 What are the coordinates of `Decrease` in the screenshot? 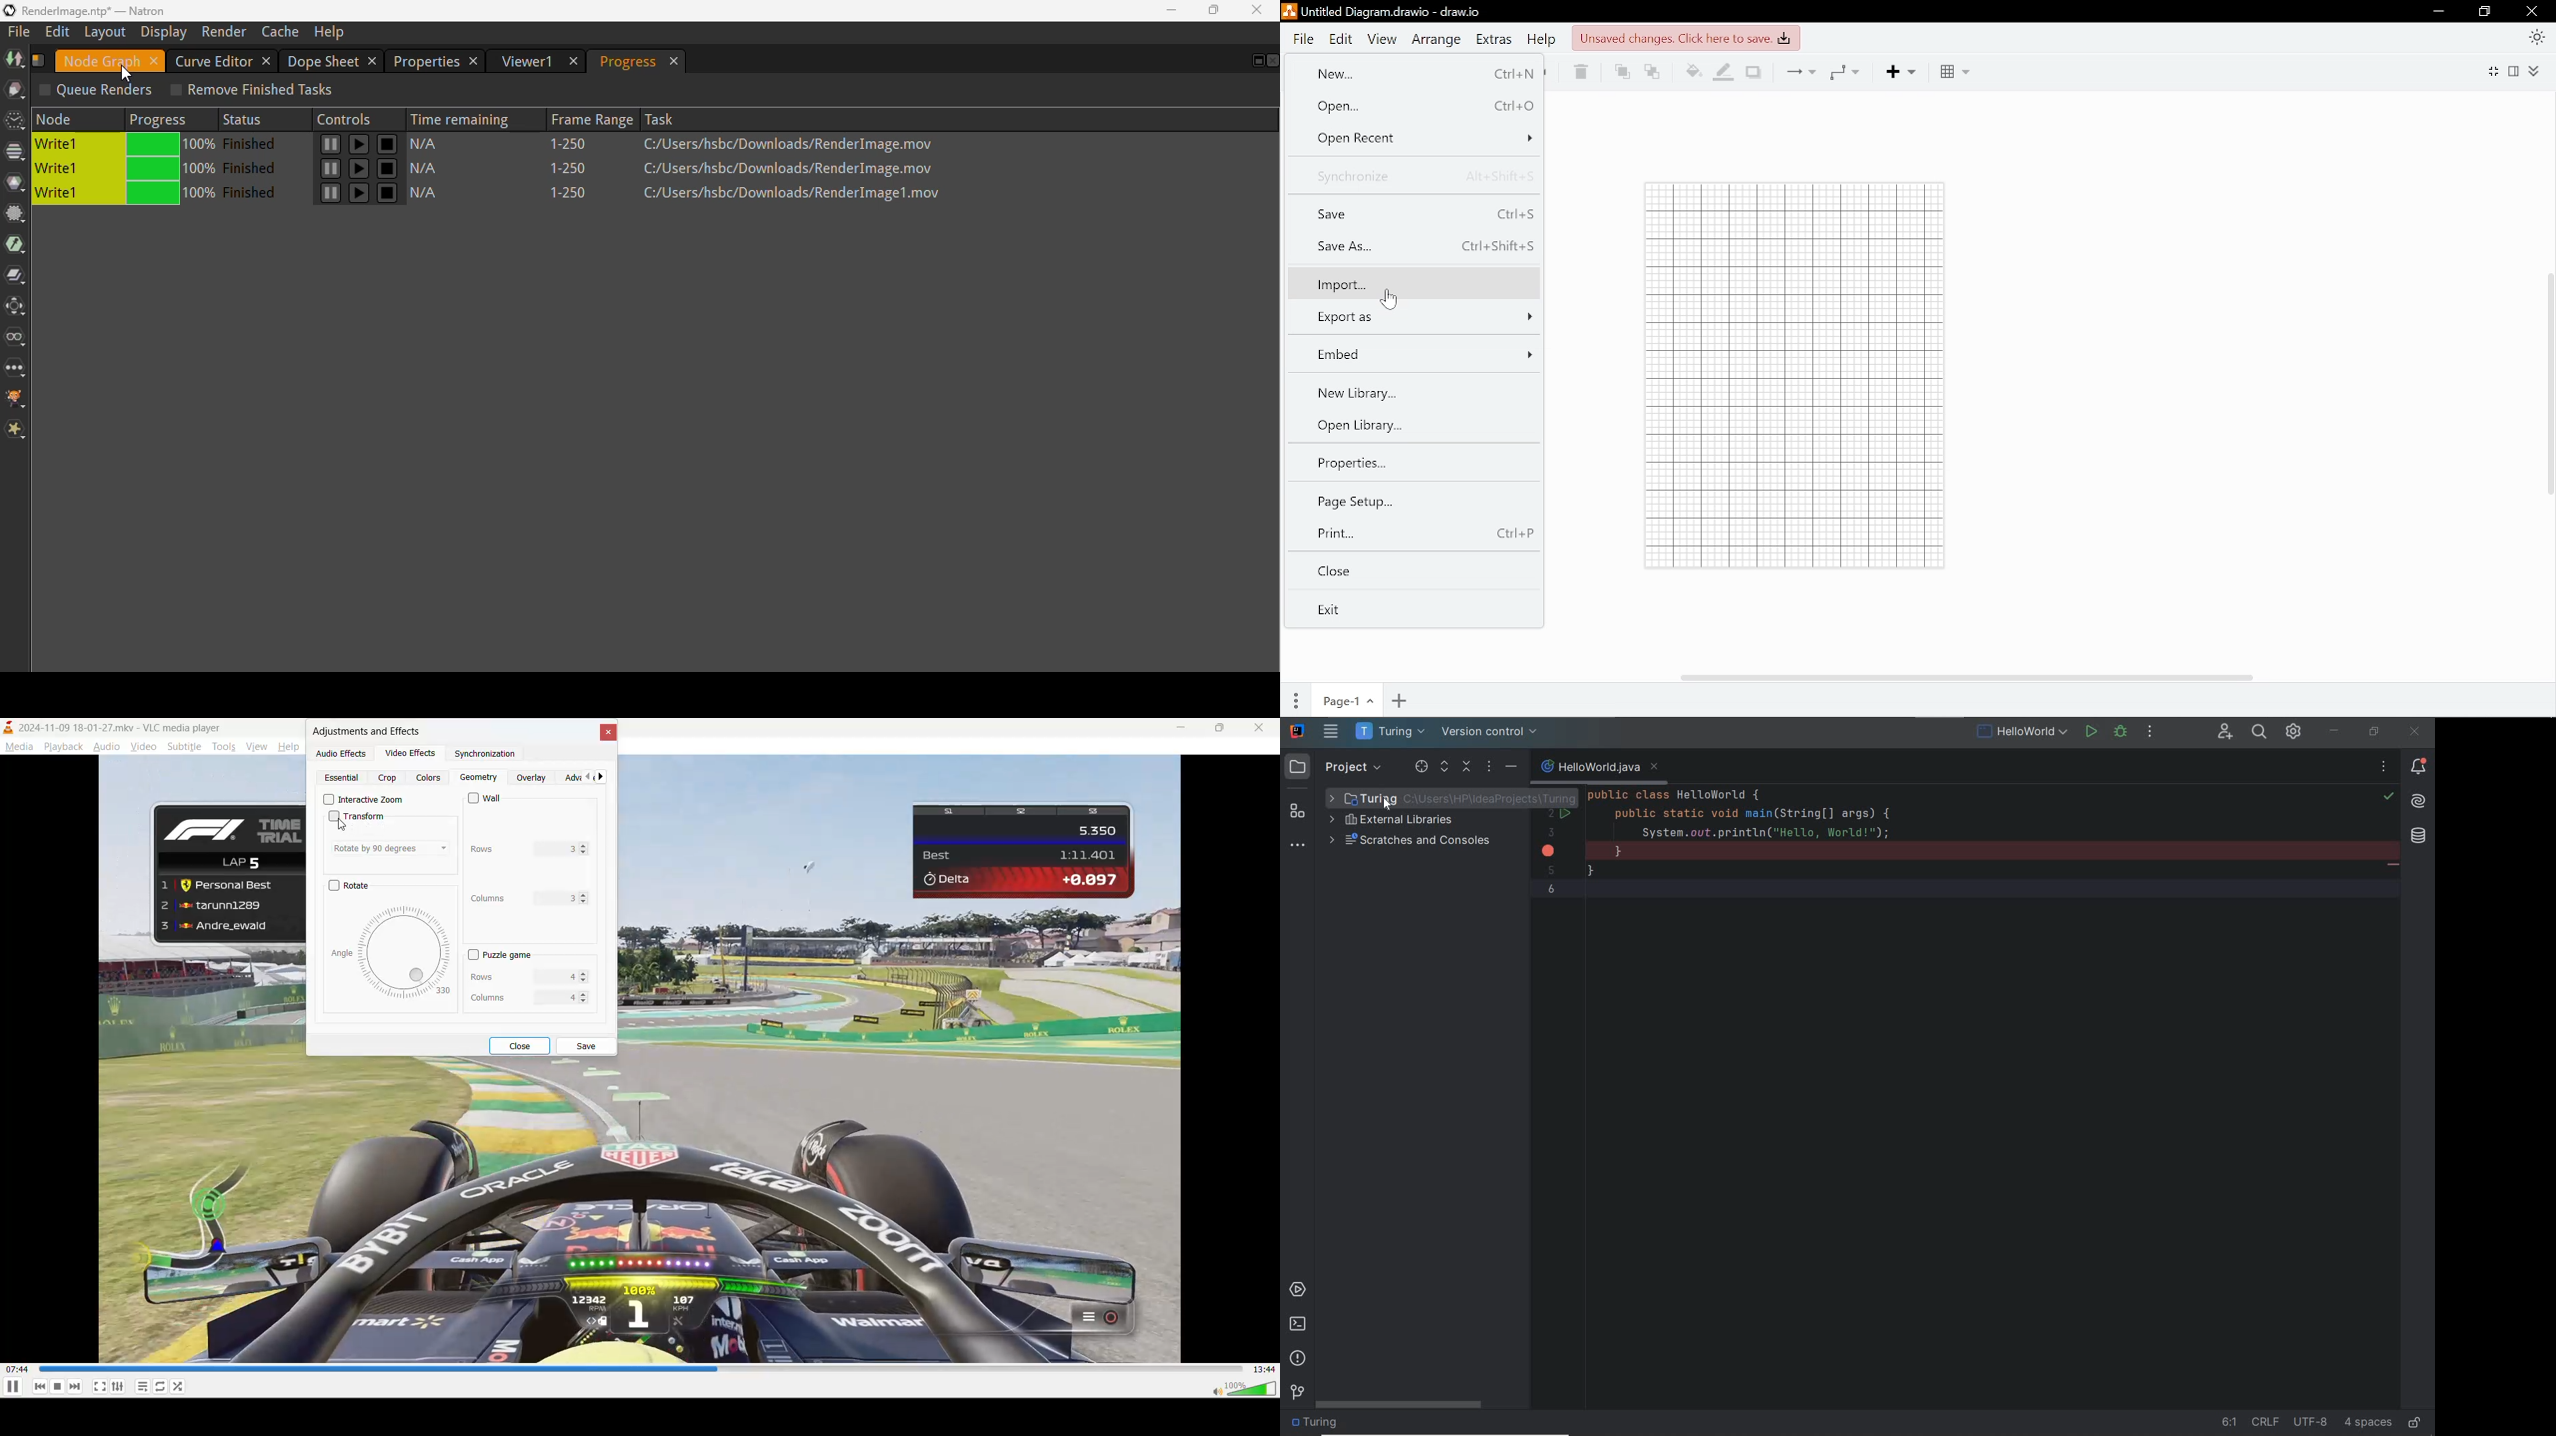 It's located at (587, 982).